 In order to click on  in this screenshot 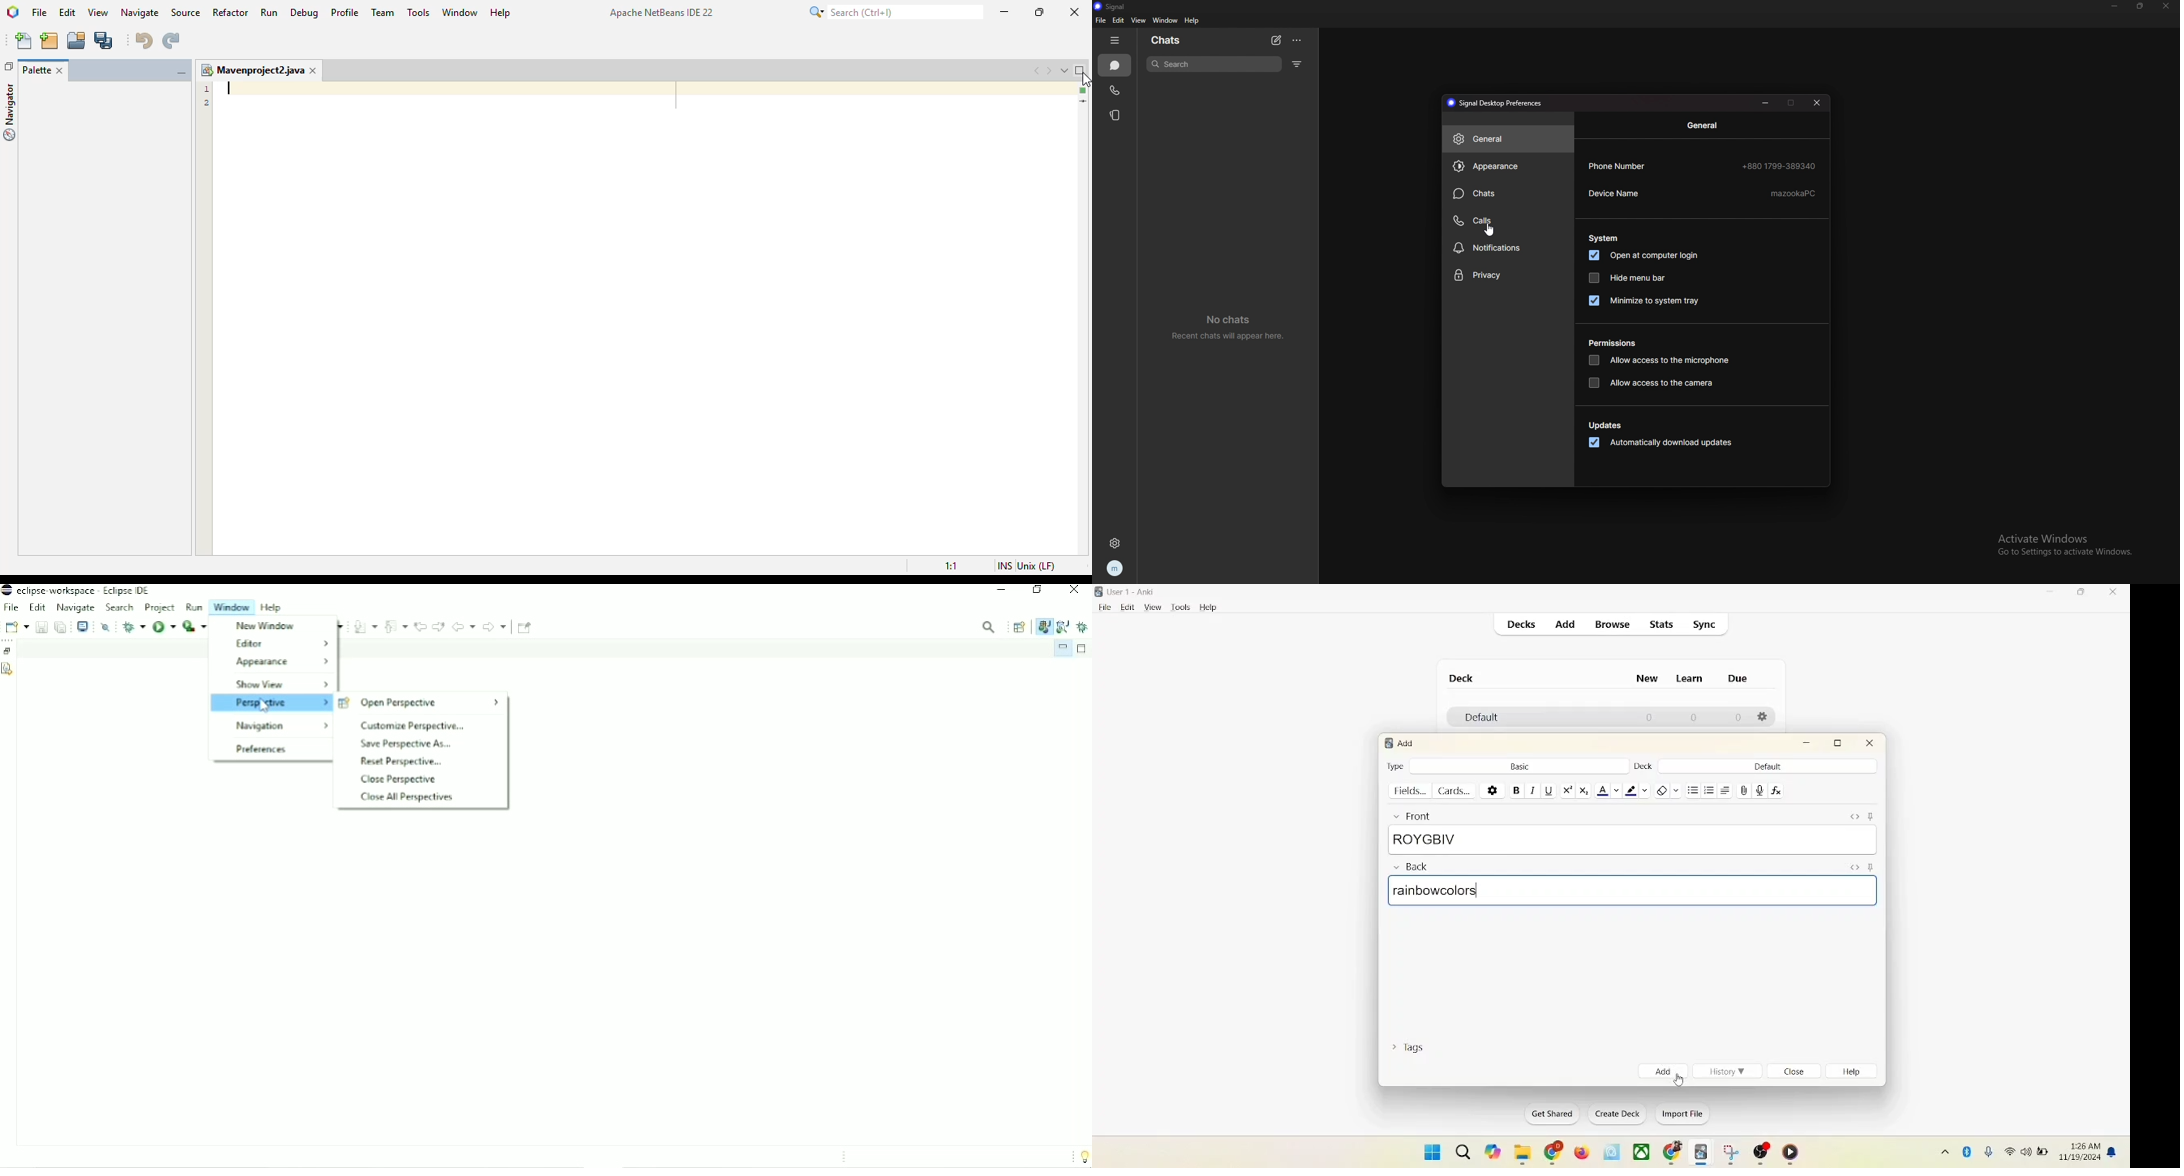, I will do `click(1695, 720)`.